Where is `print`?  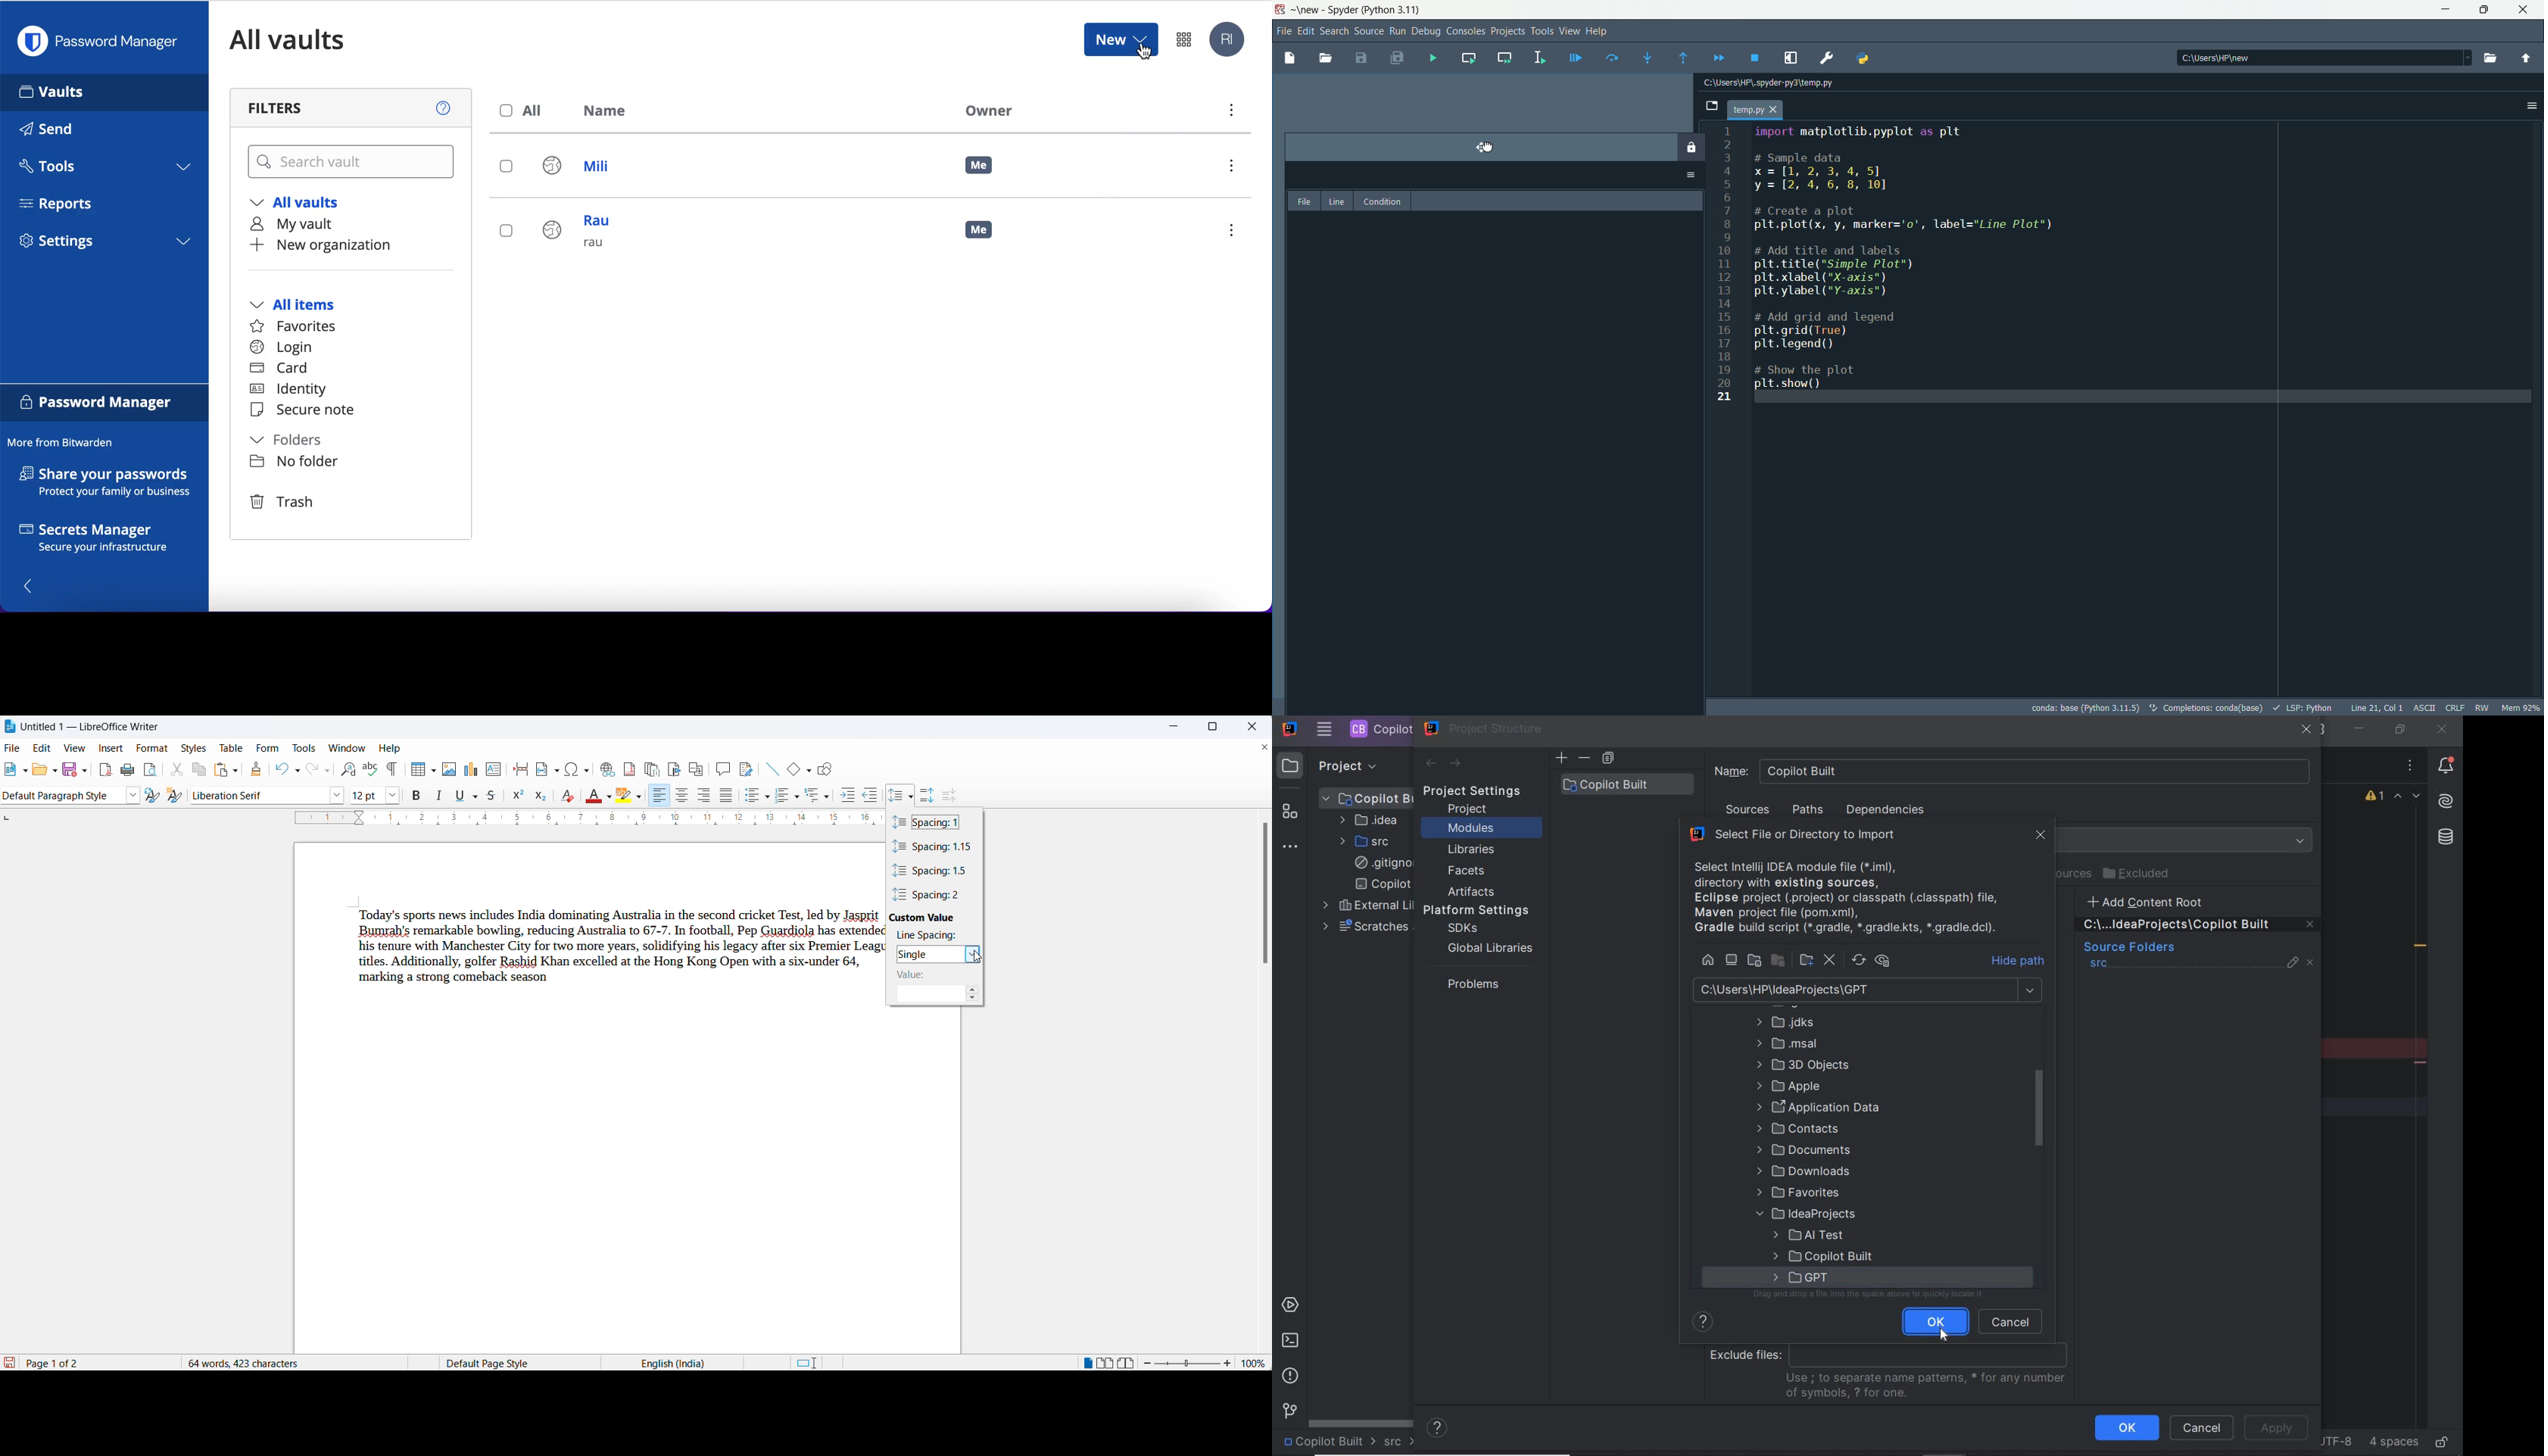
print is located at coordinates (129, 768).